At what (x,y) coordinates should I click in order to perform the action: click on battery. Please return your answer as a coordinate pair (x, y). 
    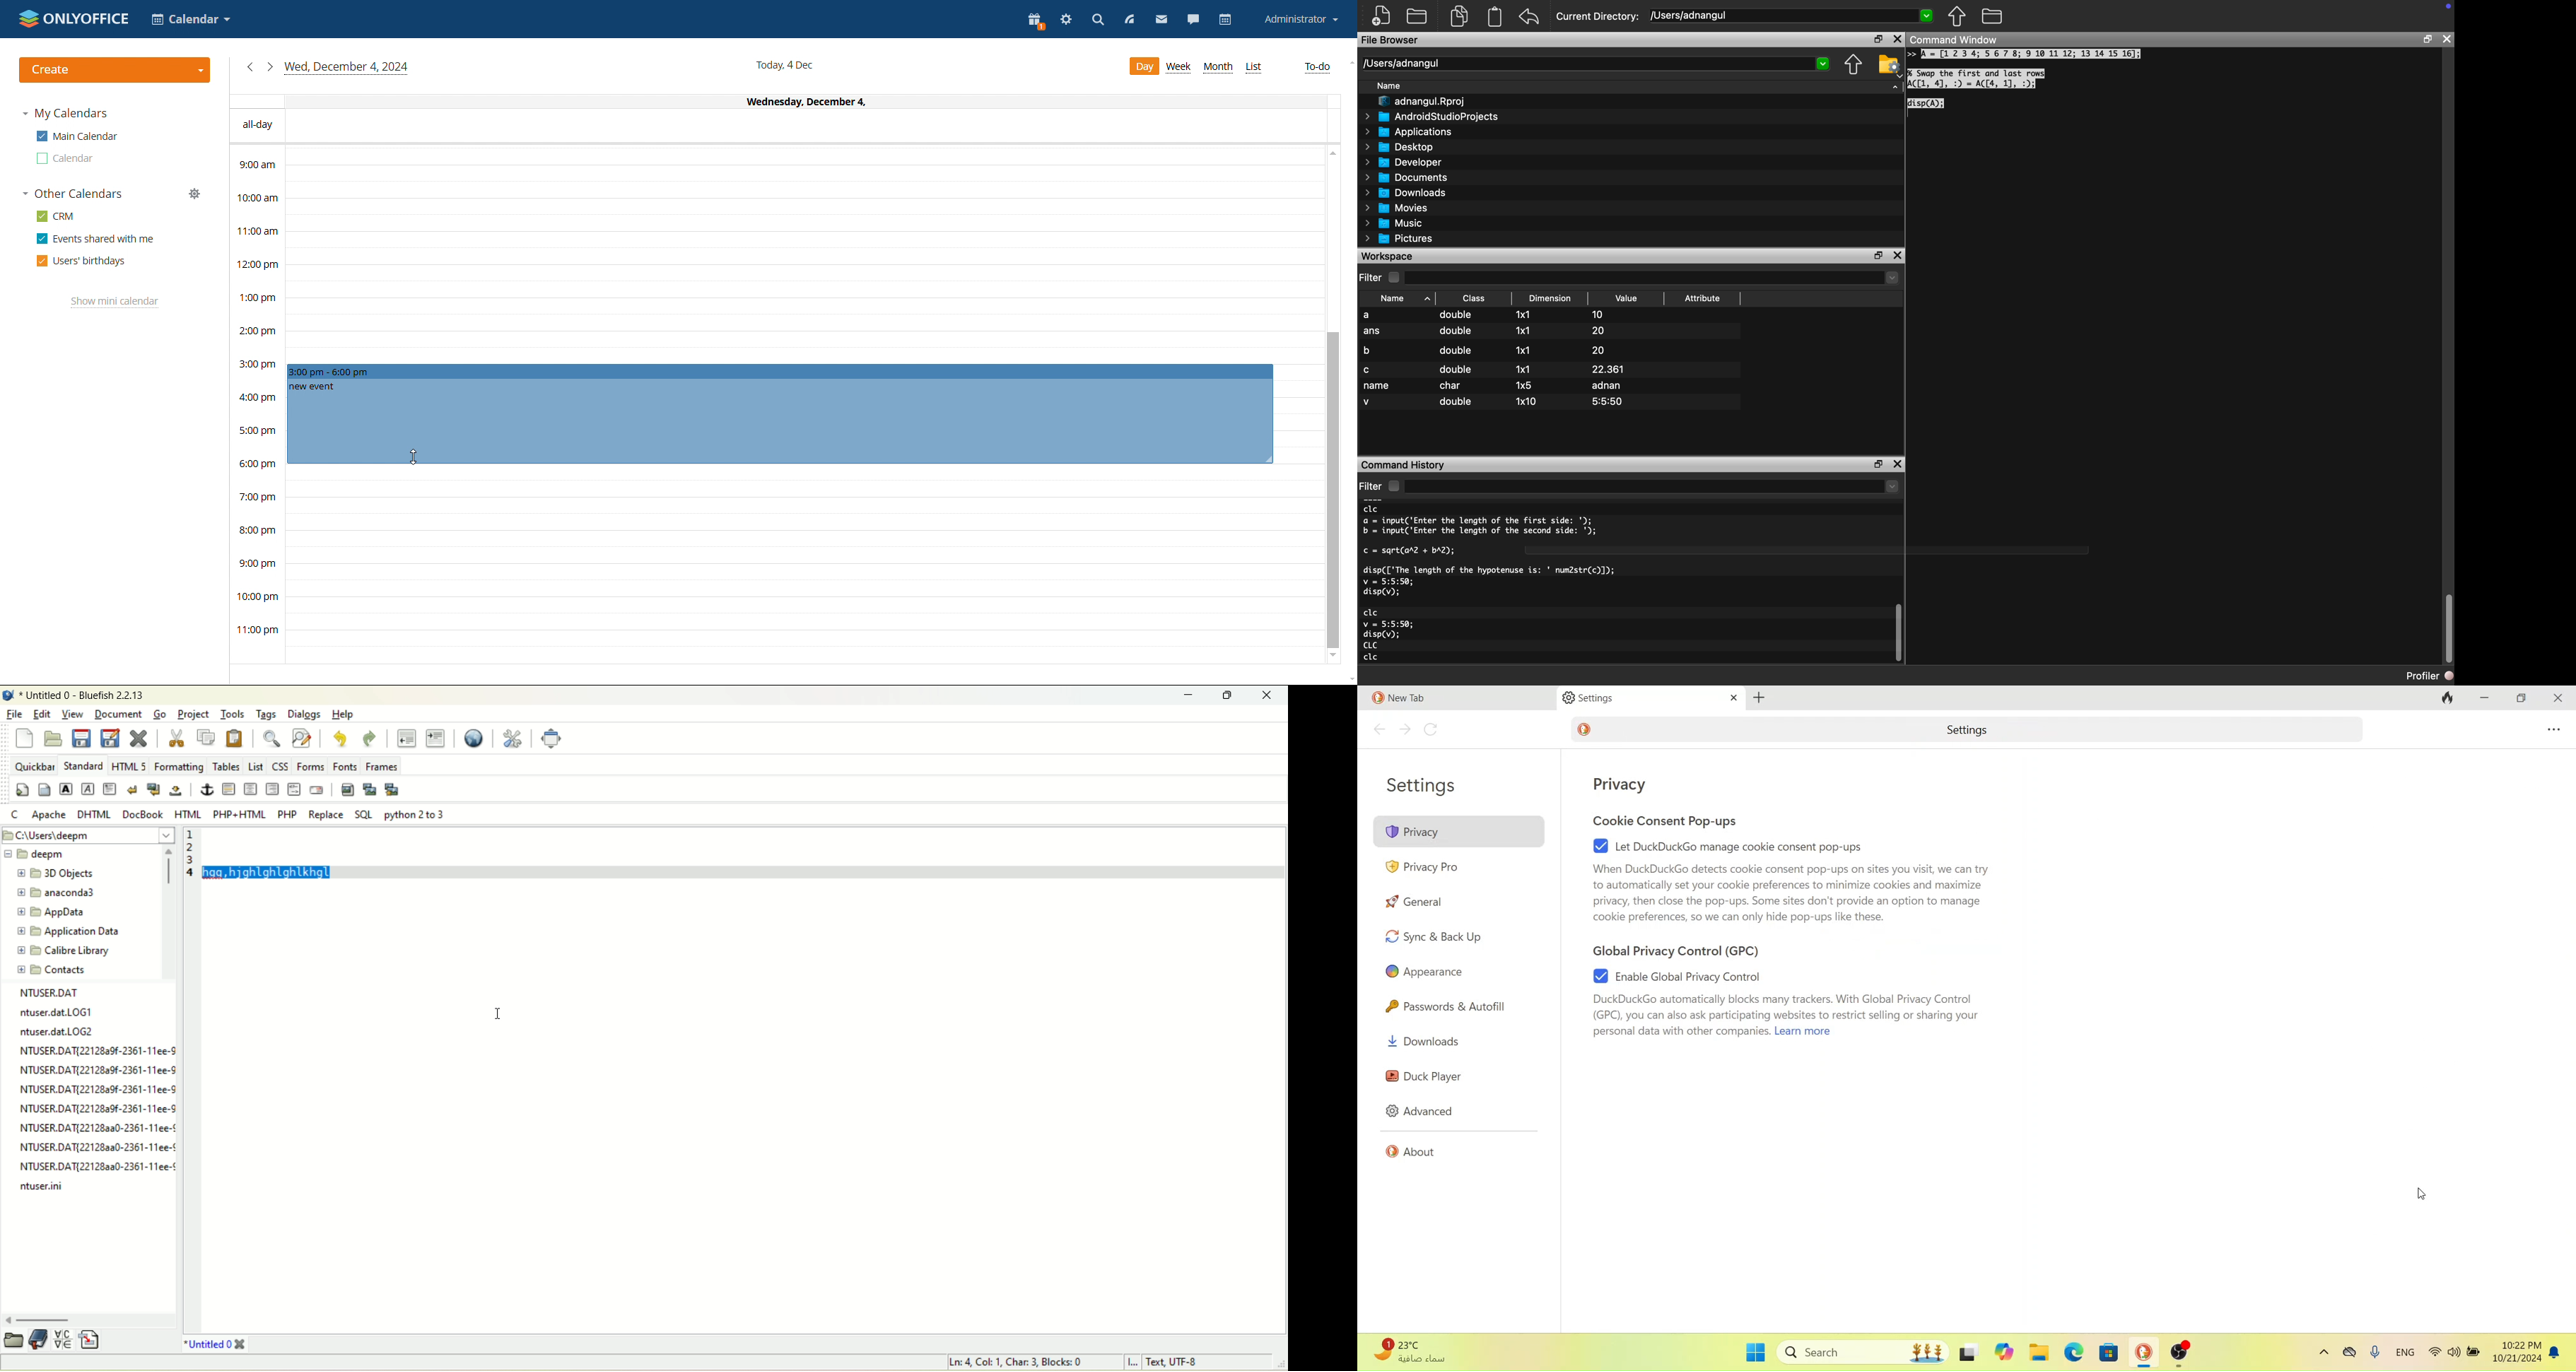
    Looking at the image, I should click on (2473, 1356).